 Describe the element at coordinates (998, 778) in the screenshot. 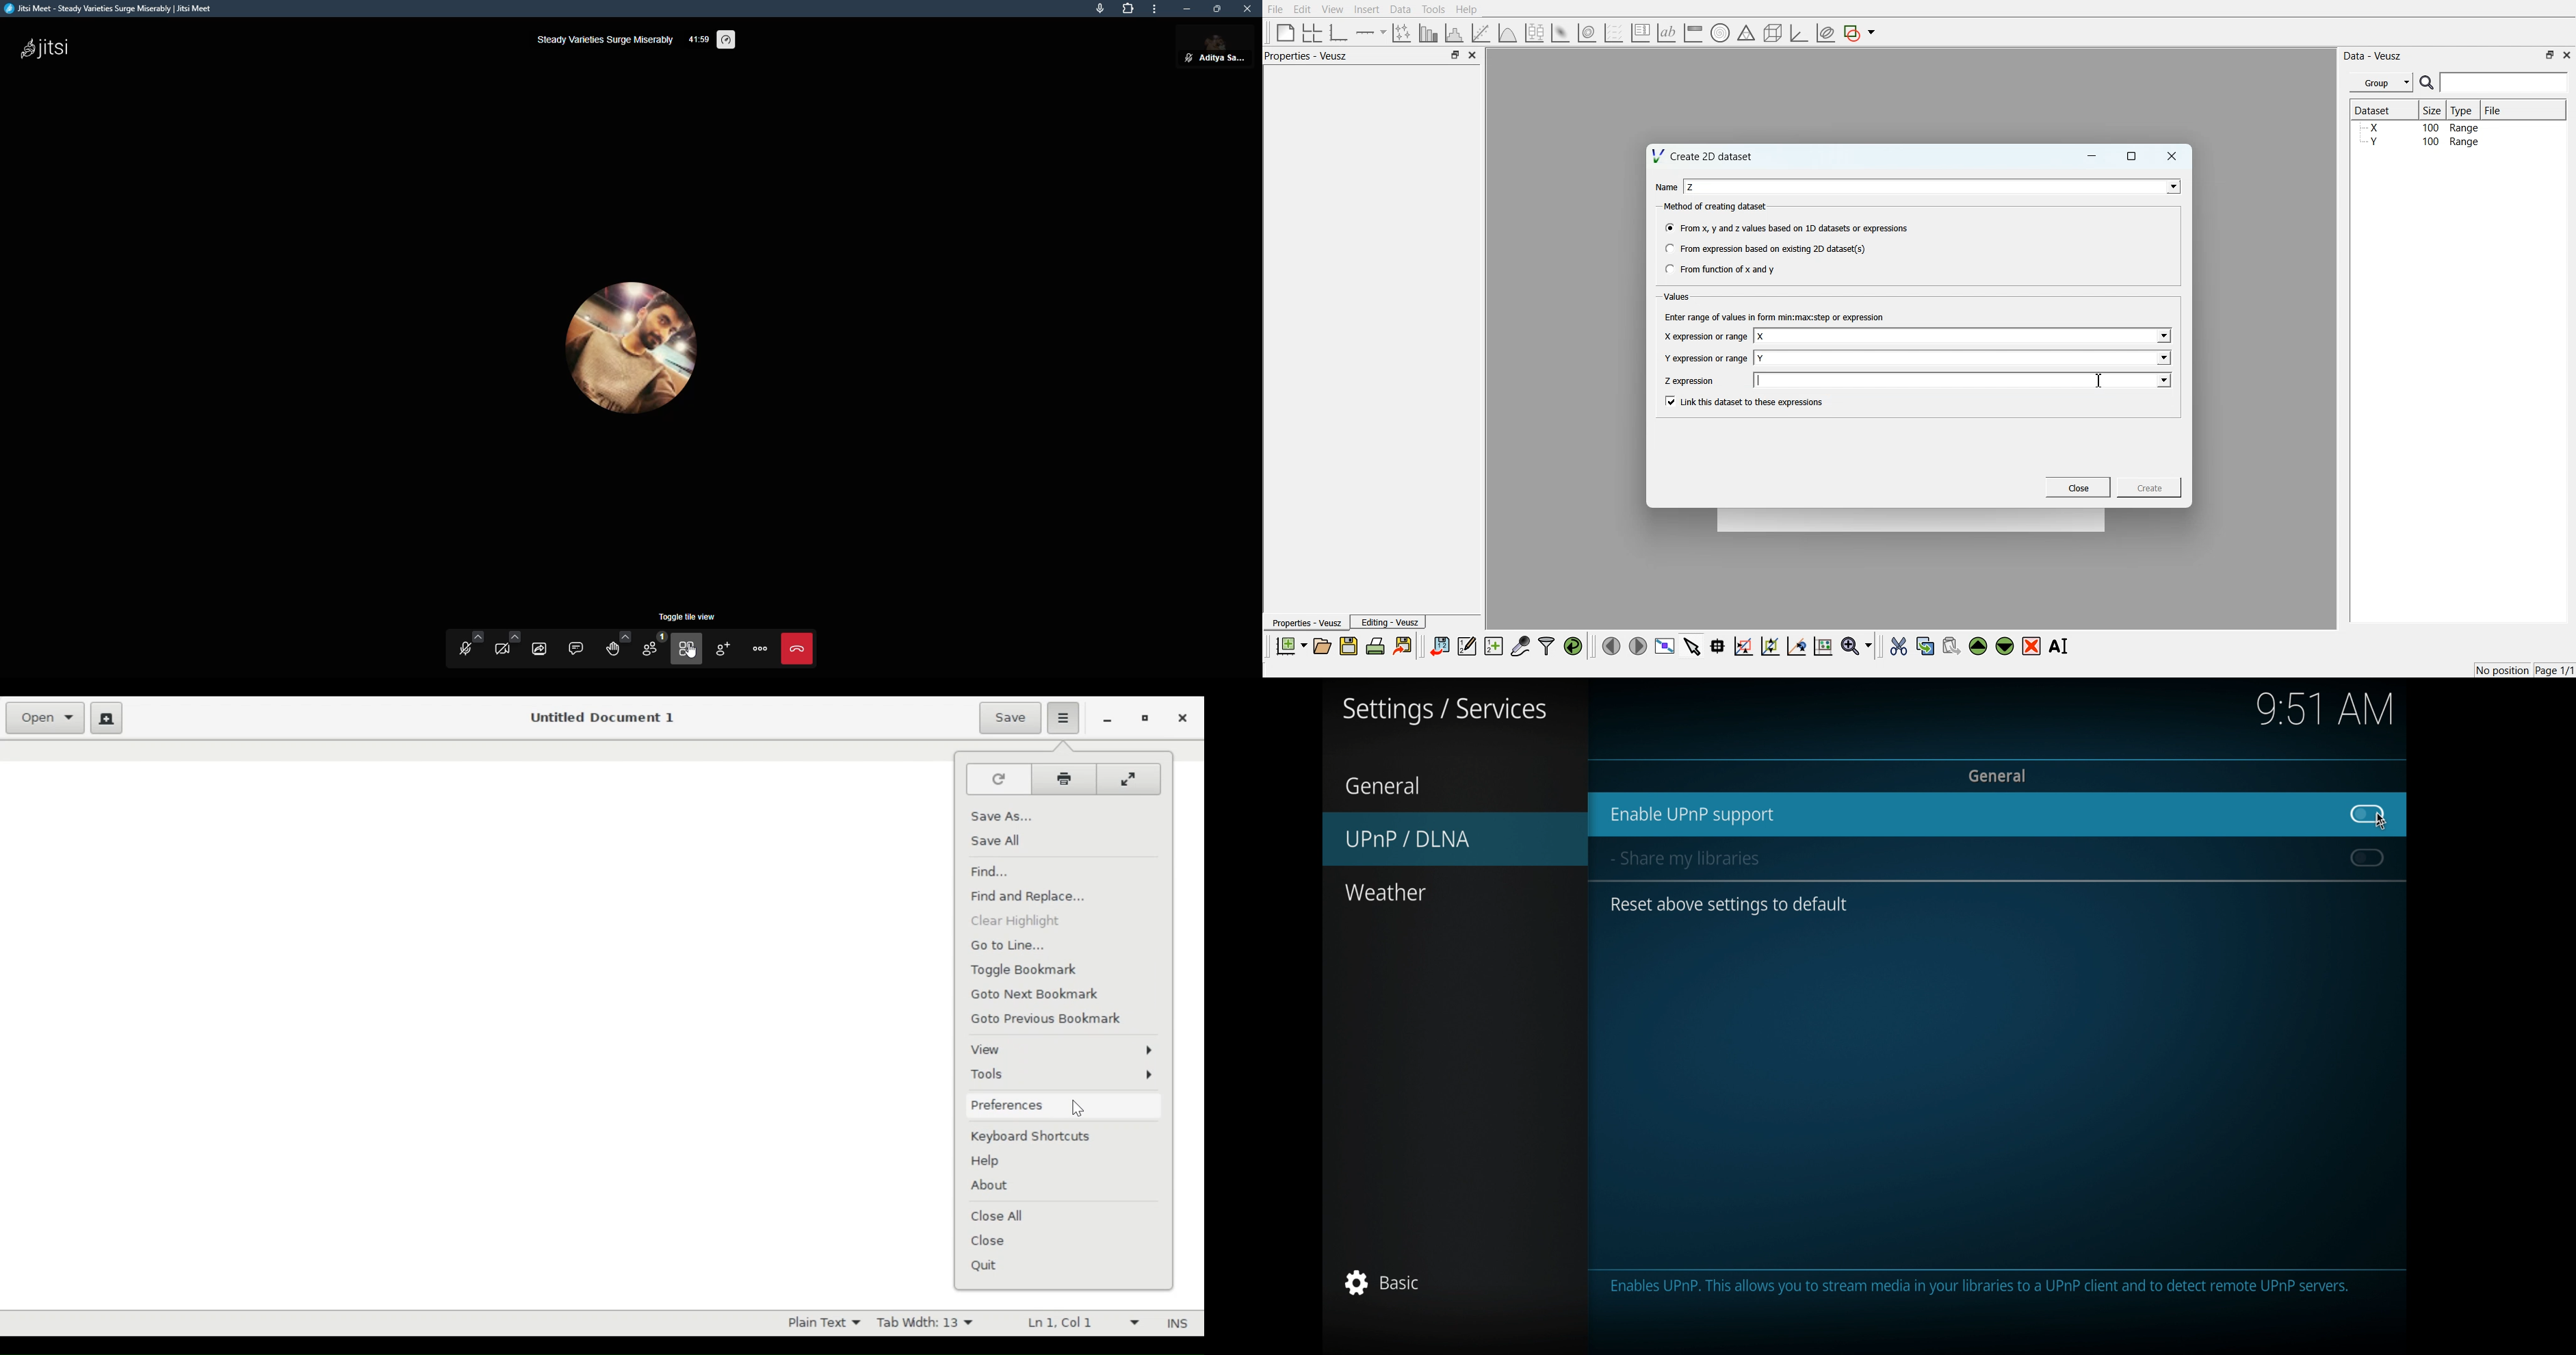

I see `Refresh` at that location.